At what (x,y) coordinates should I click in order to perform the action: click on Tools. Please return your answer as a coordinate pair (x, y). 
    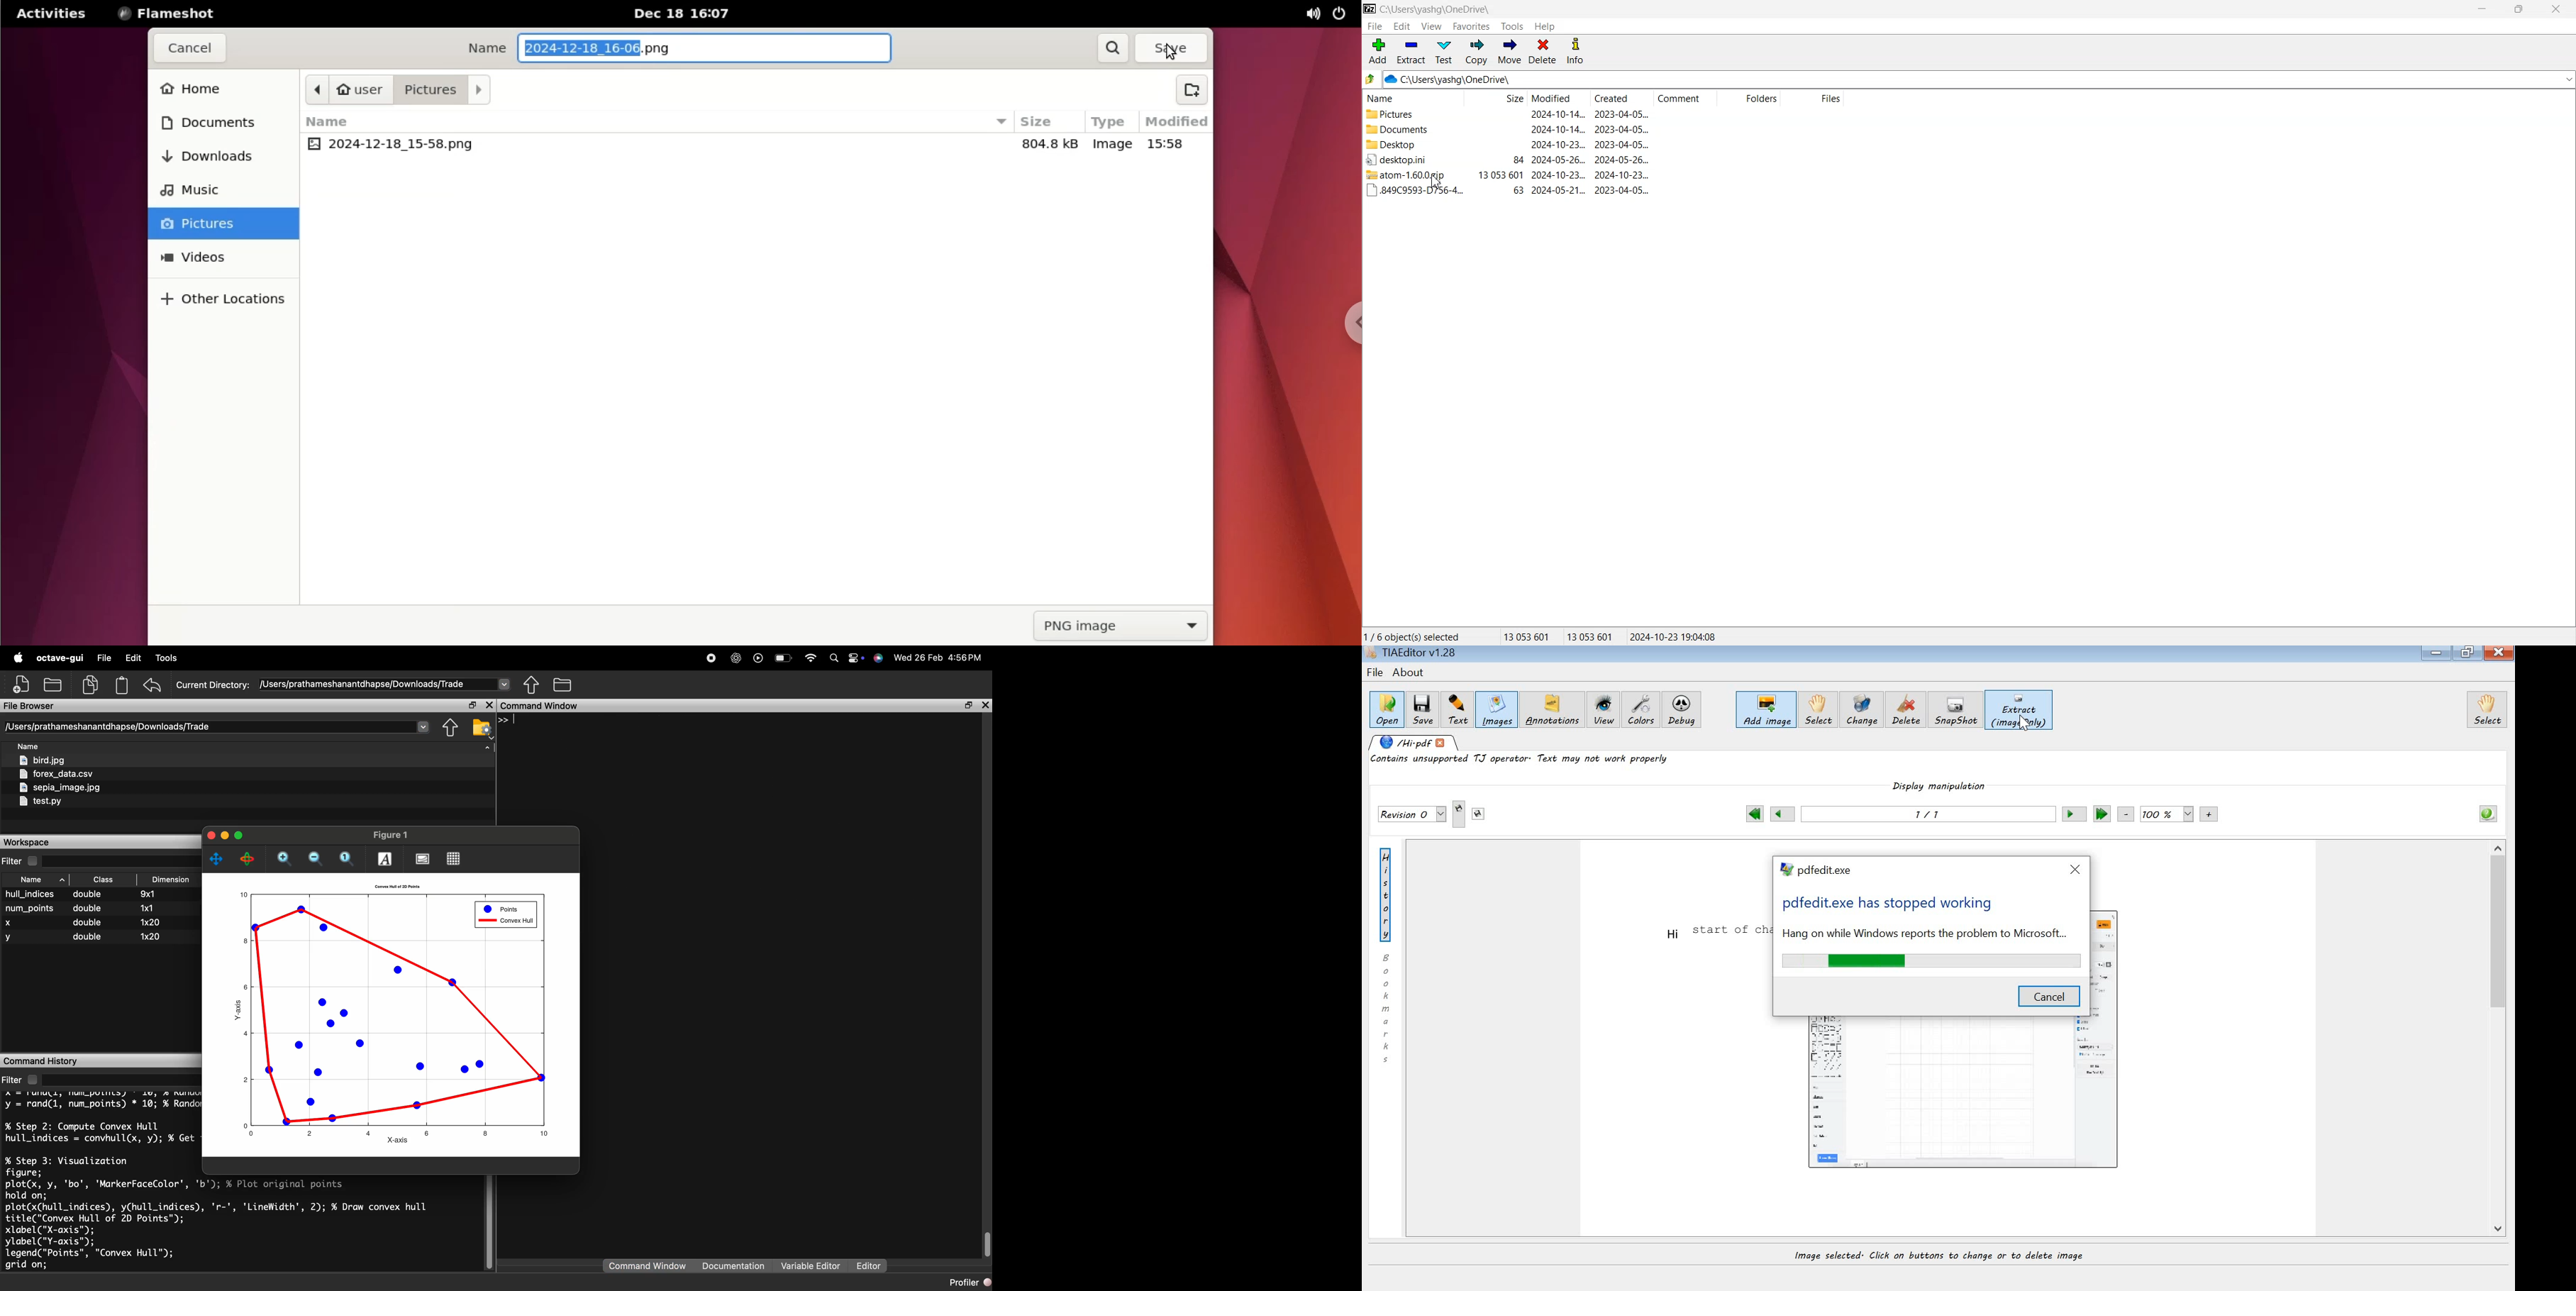
    Looking at the image, I should click on (207, 658).